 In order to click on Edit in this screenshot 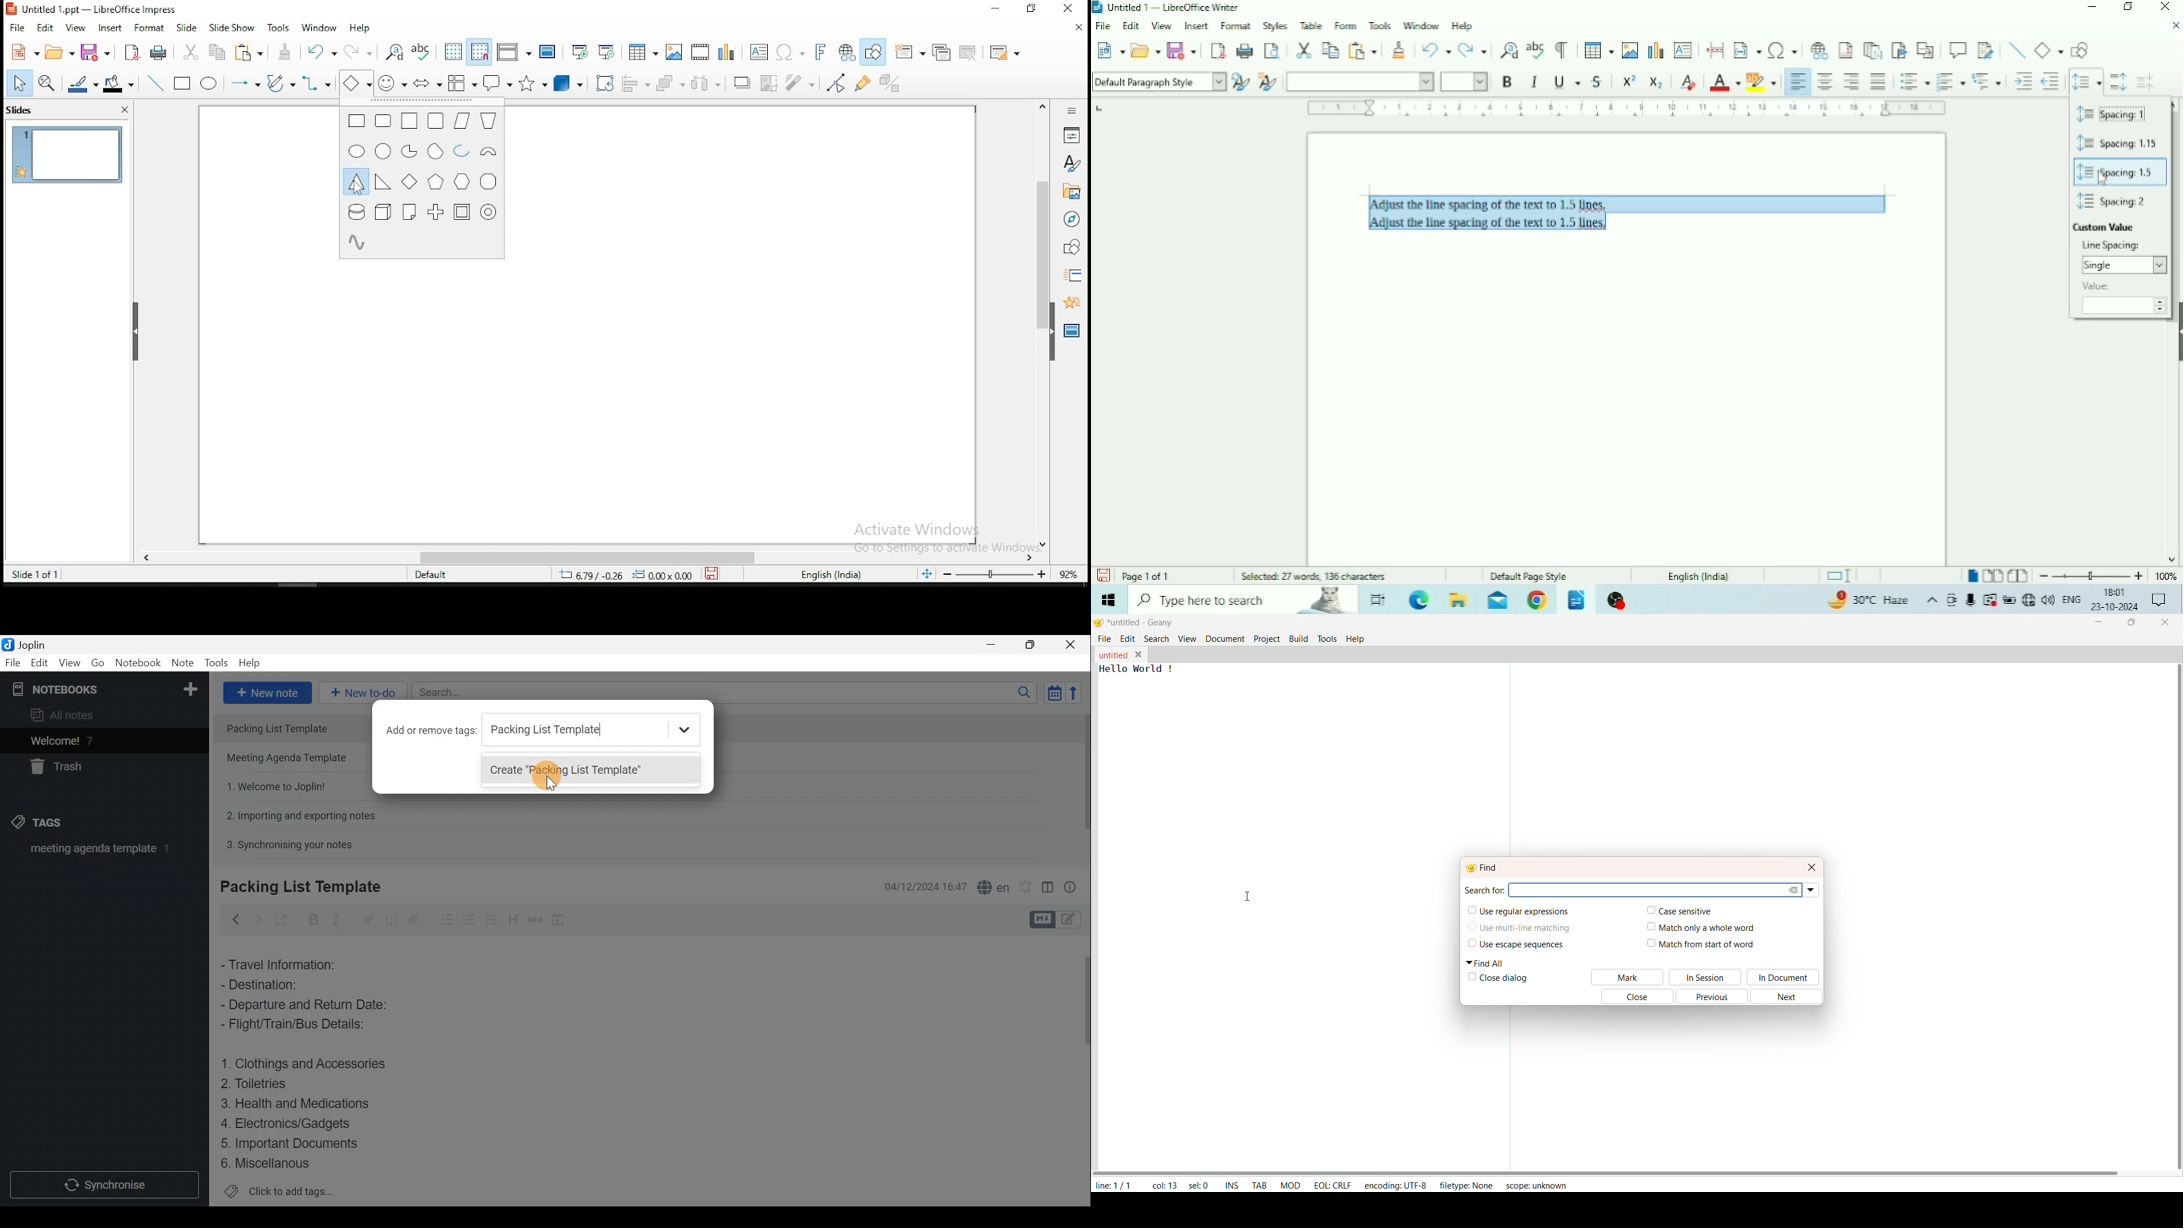, I will do `click(37, 663)`.